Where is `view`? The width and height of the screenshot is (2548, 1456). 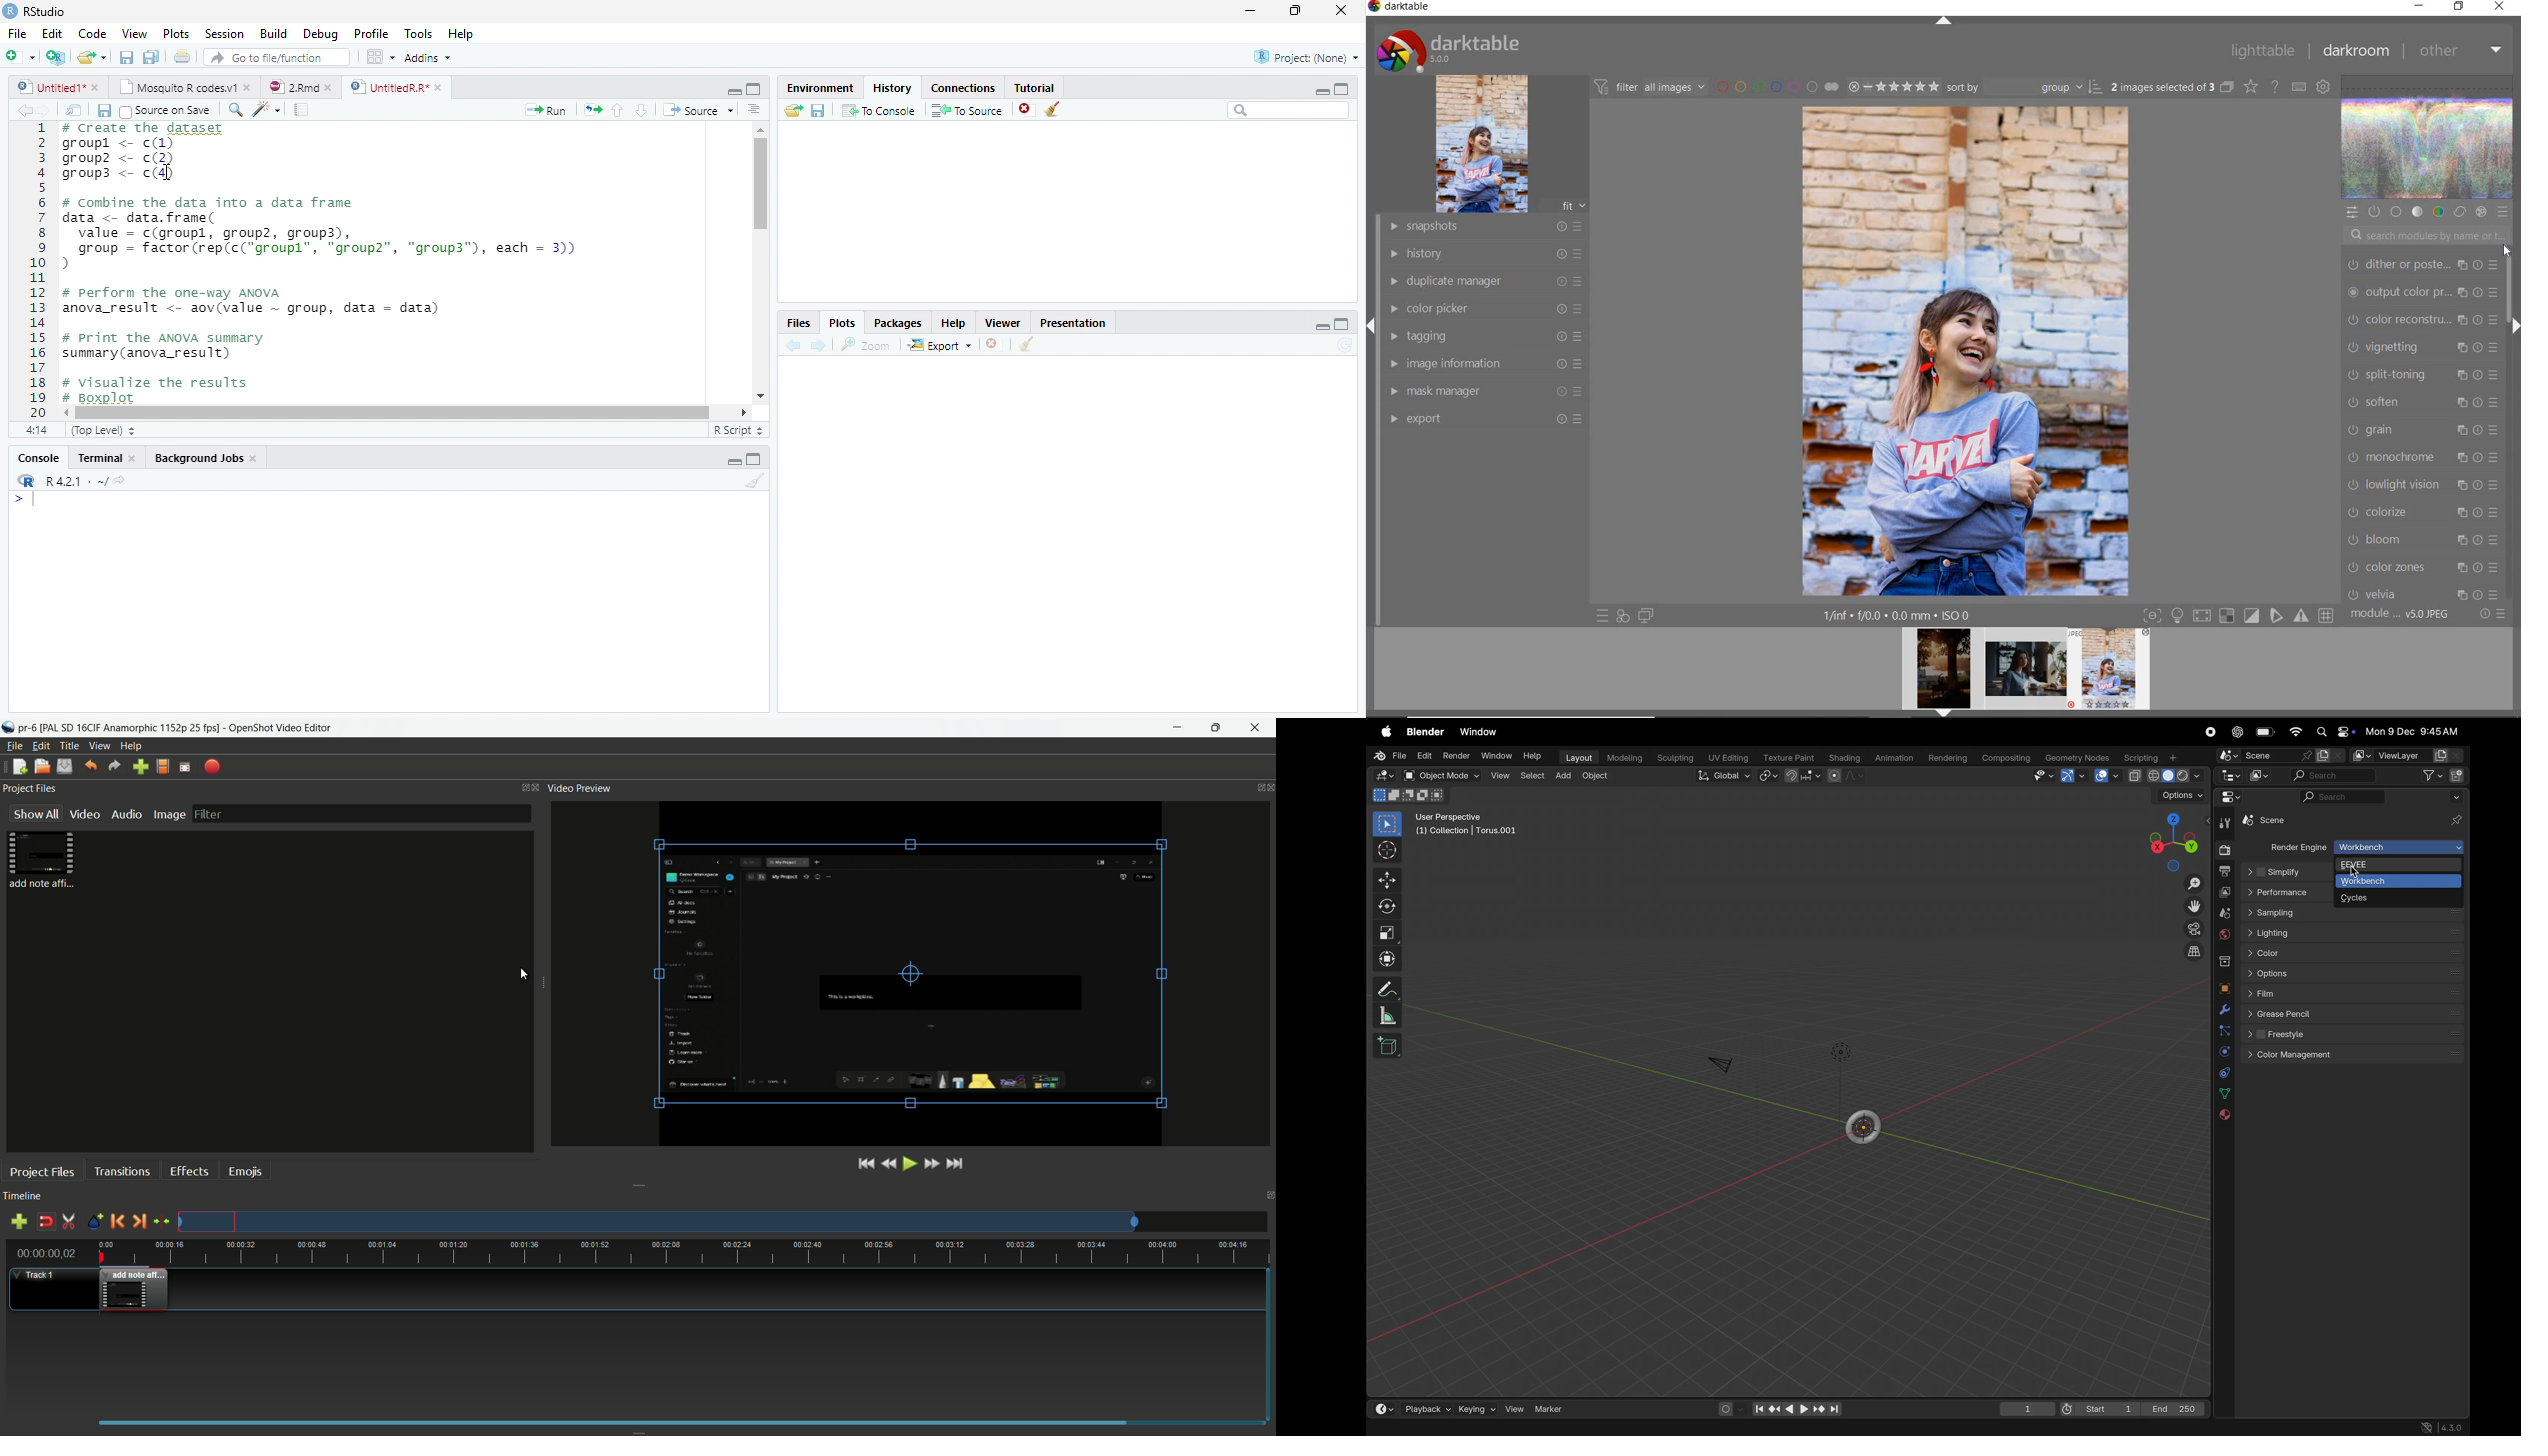 view is located at coordinates (1500, 777).